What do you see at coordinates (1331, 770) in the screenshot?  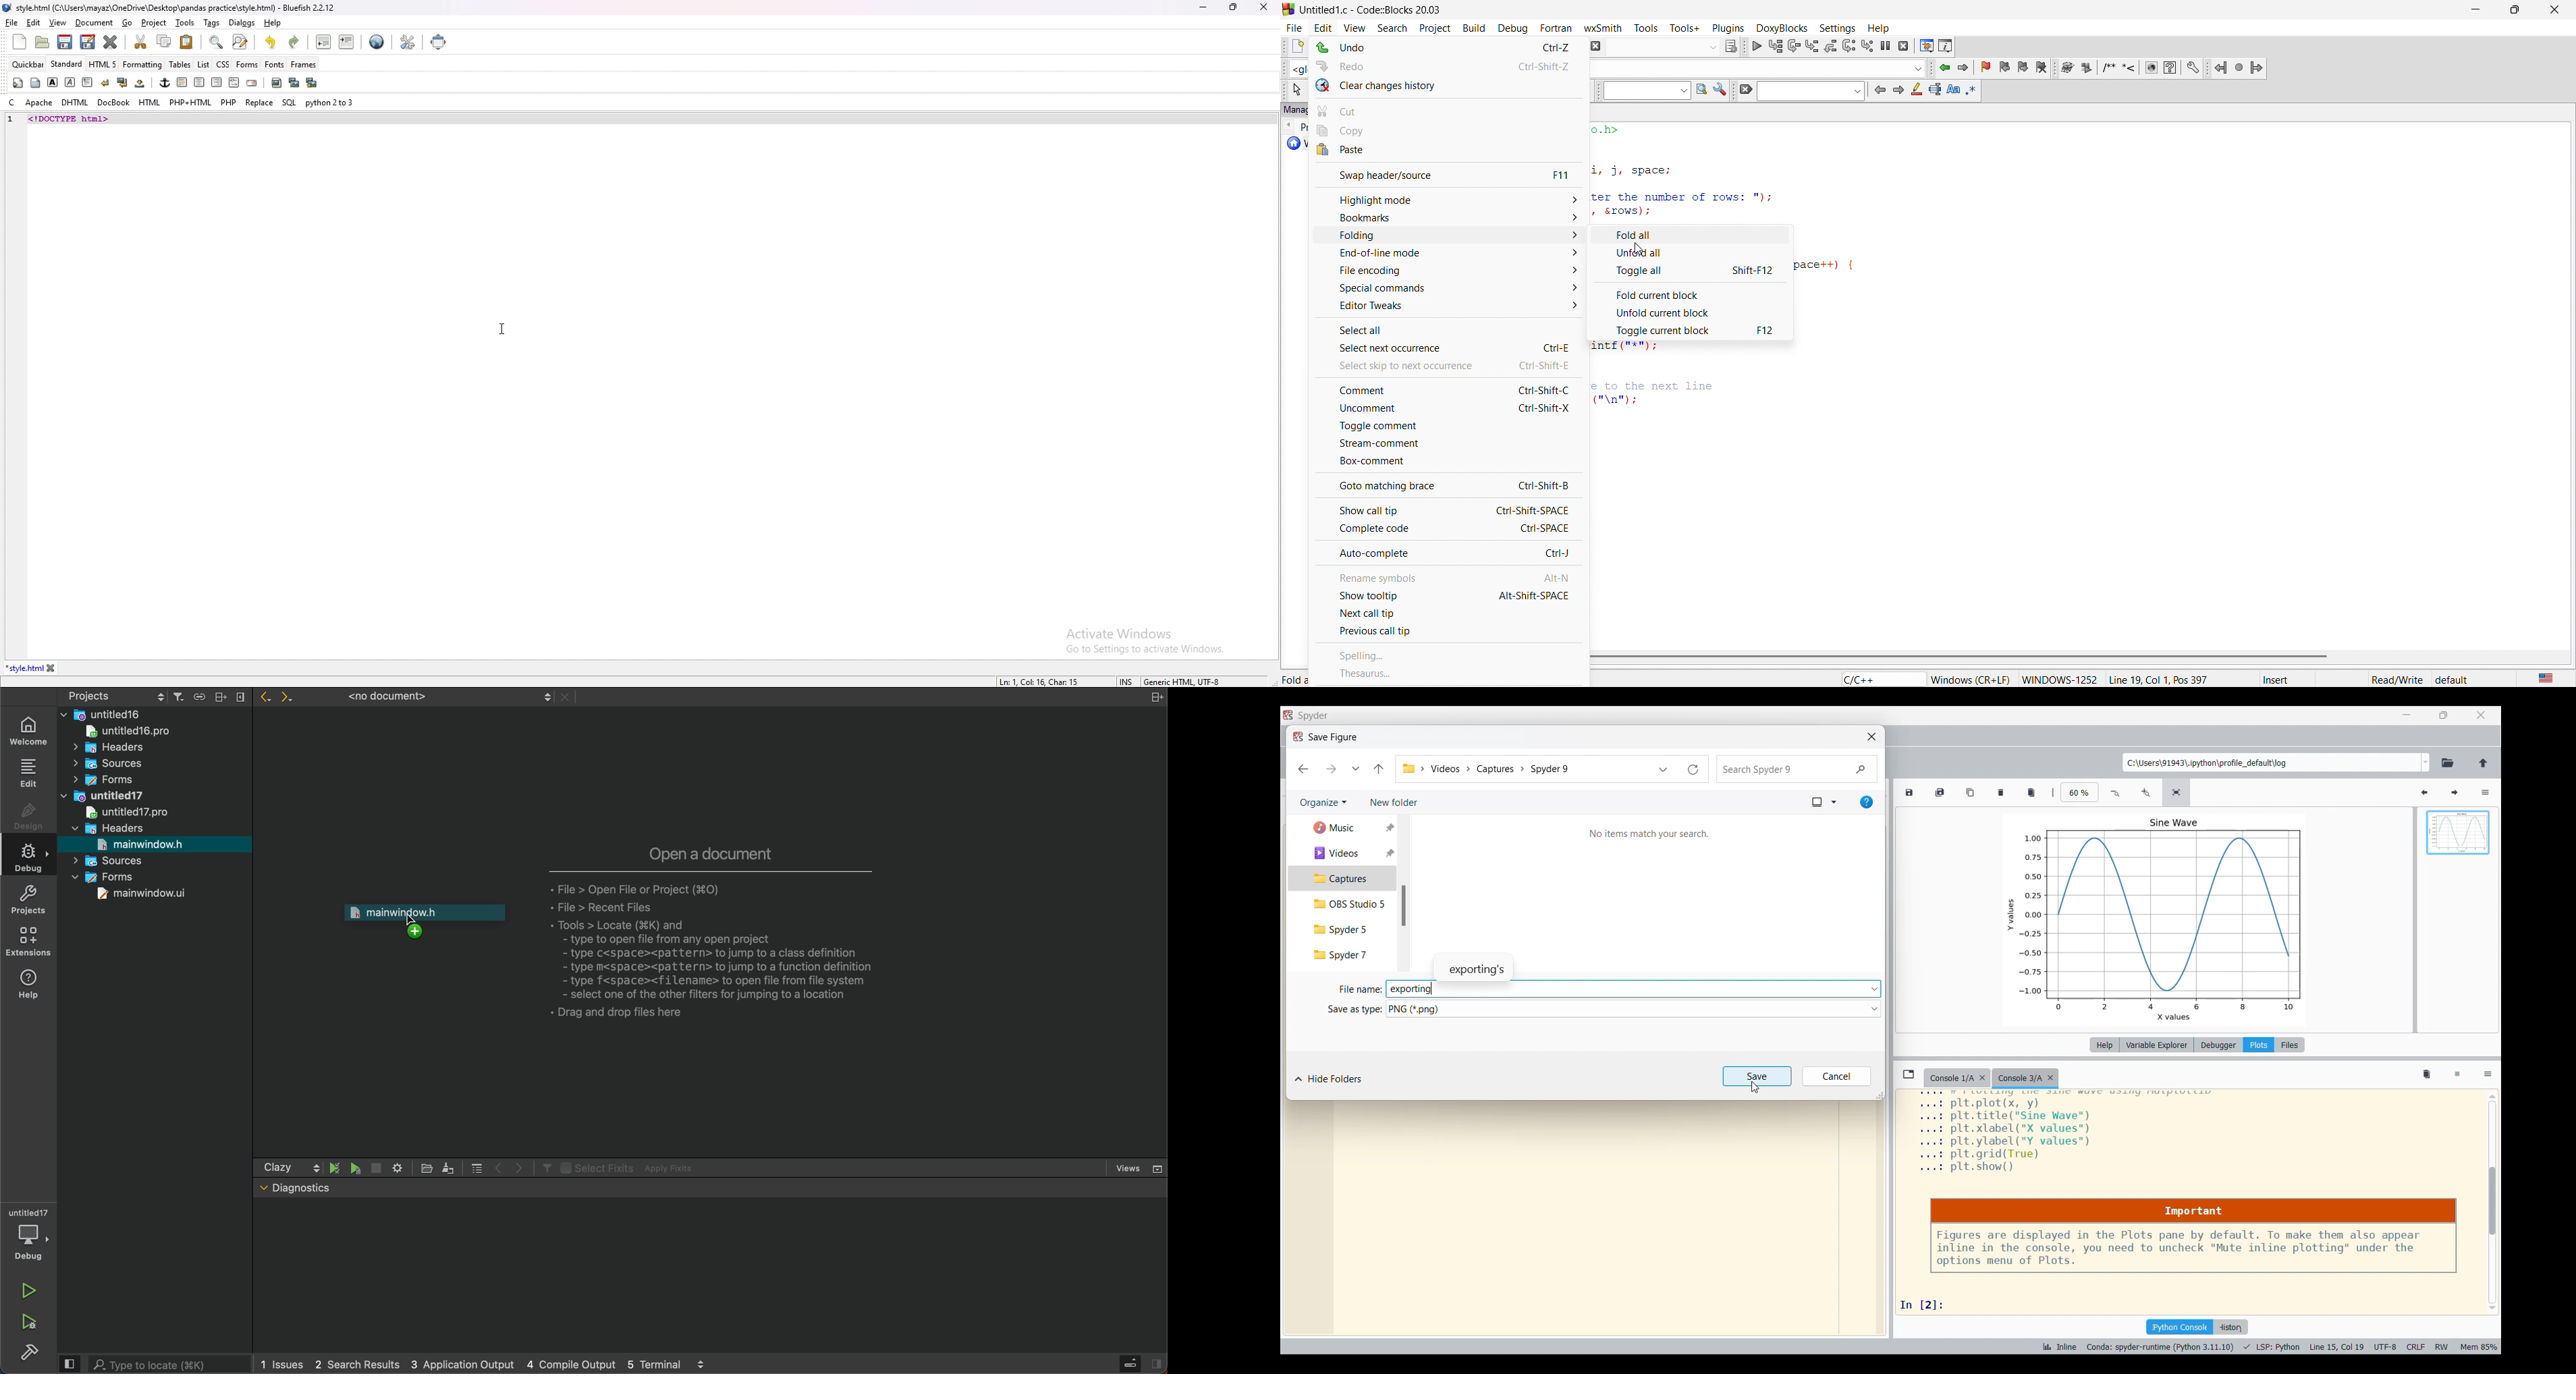 I see `Forward` at bounding box center [1331, 770].